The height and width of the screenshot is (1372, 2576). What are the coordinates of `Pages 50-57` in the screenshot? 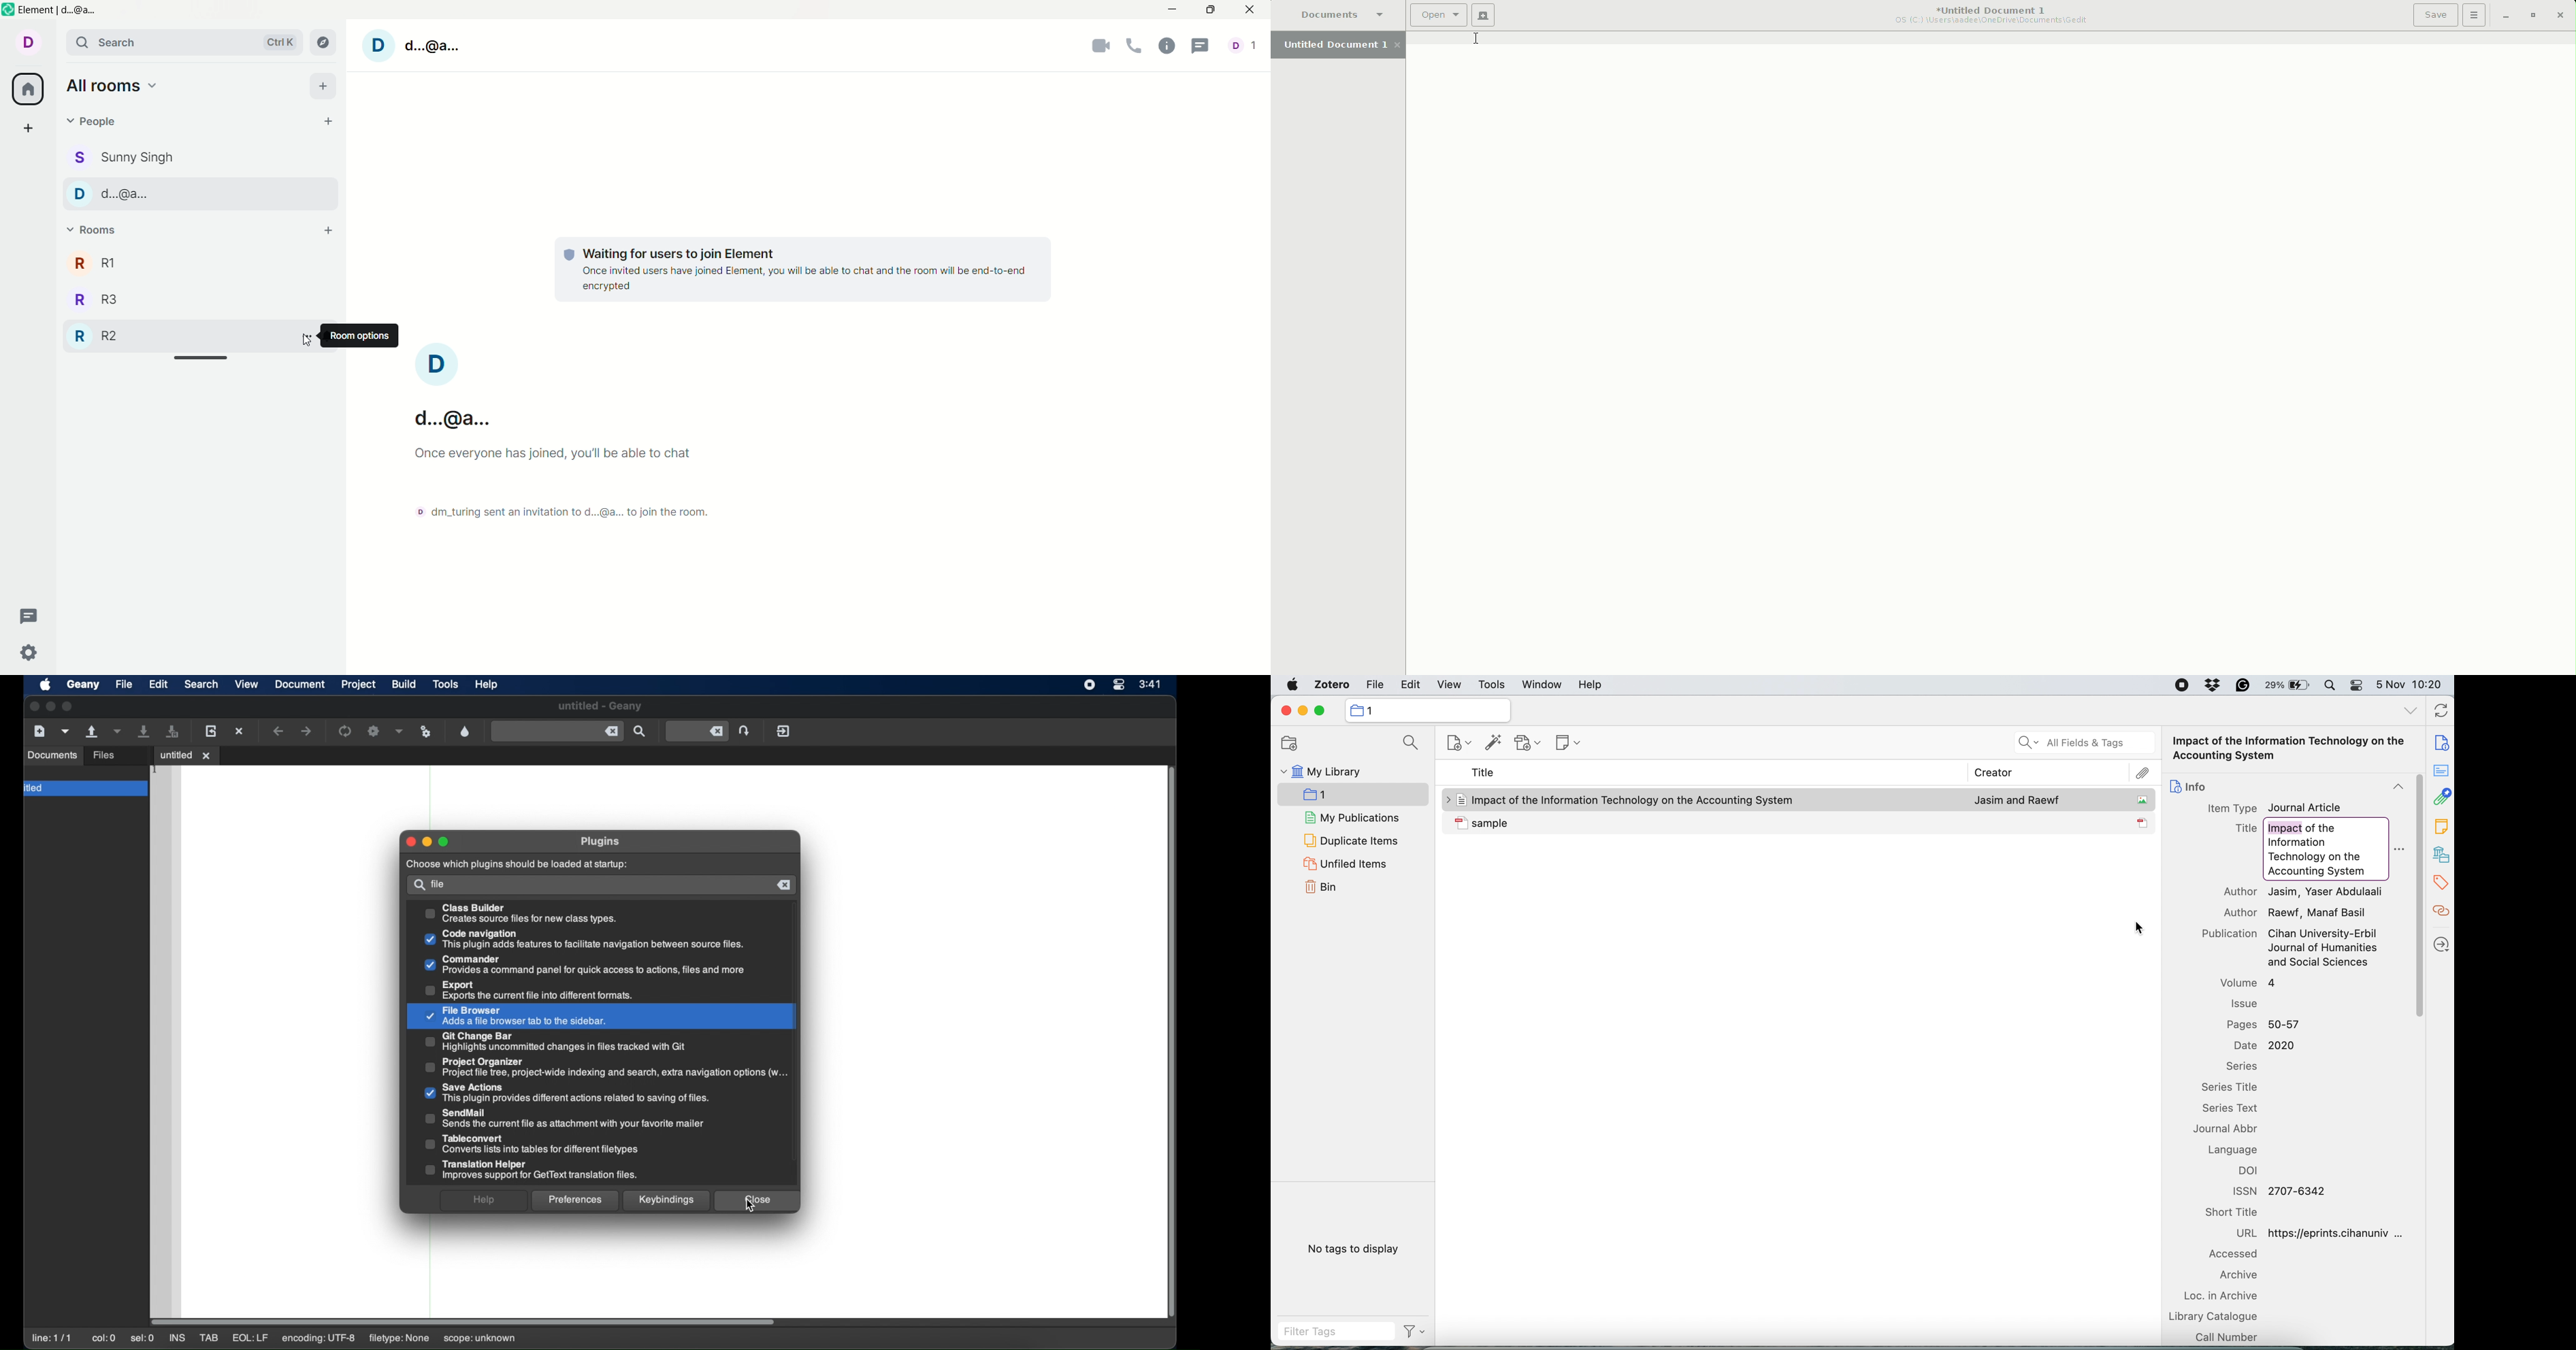 It's located at (2262, 1025).